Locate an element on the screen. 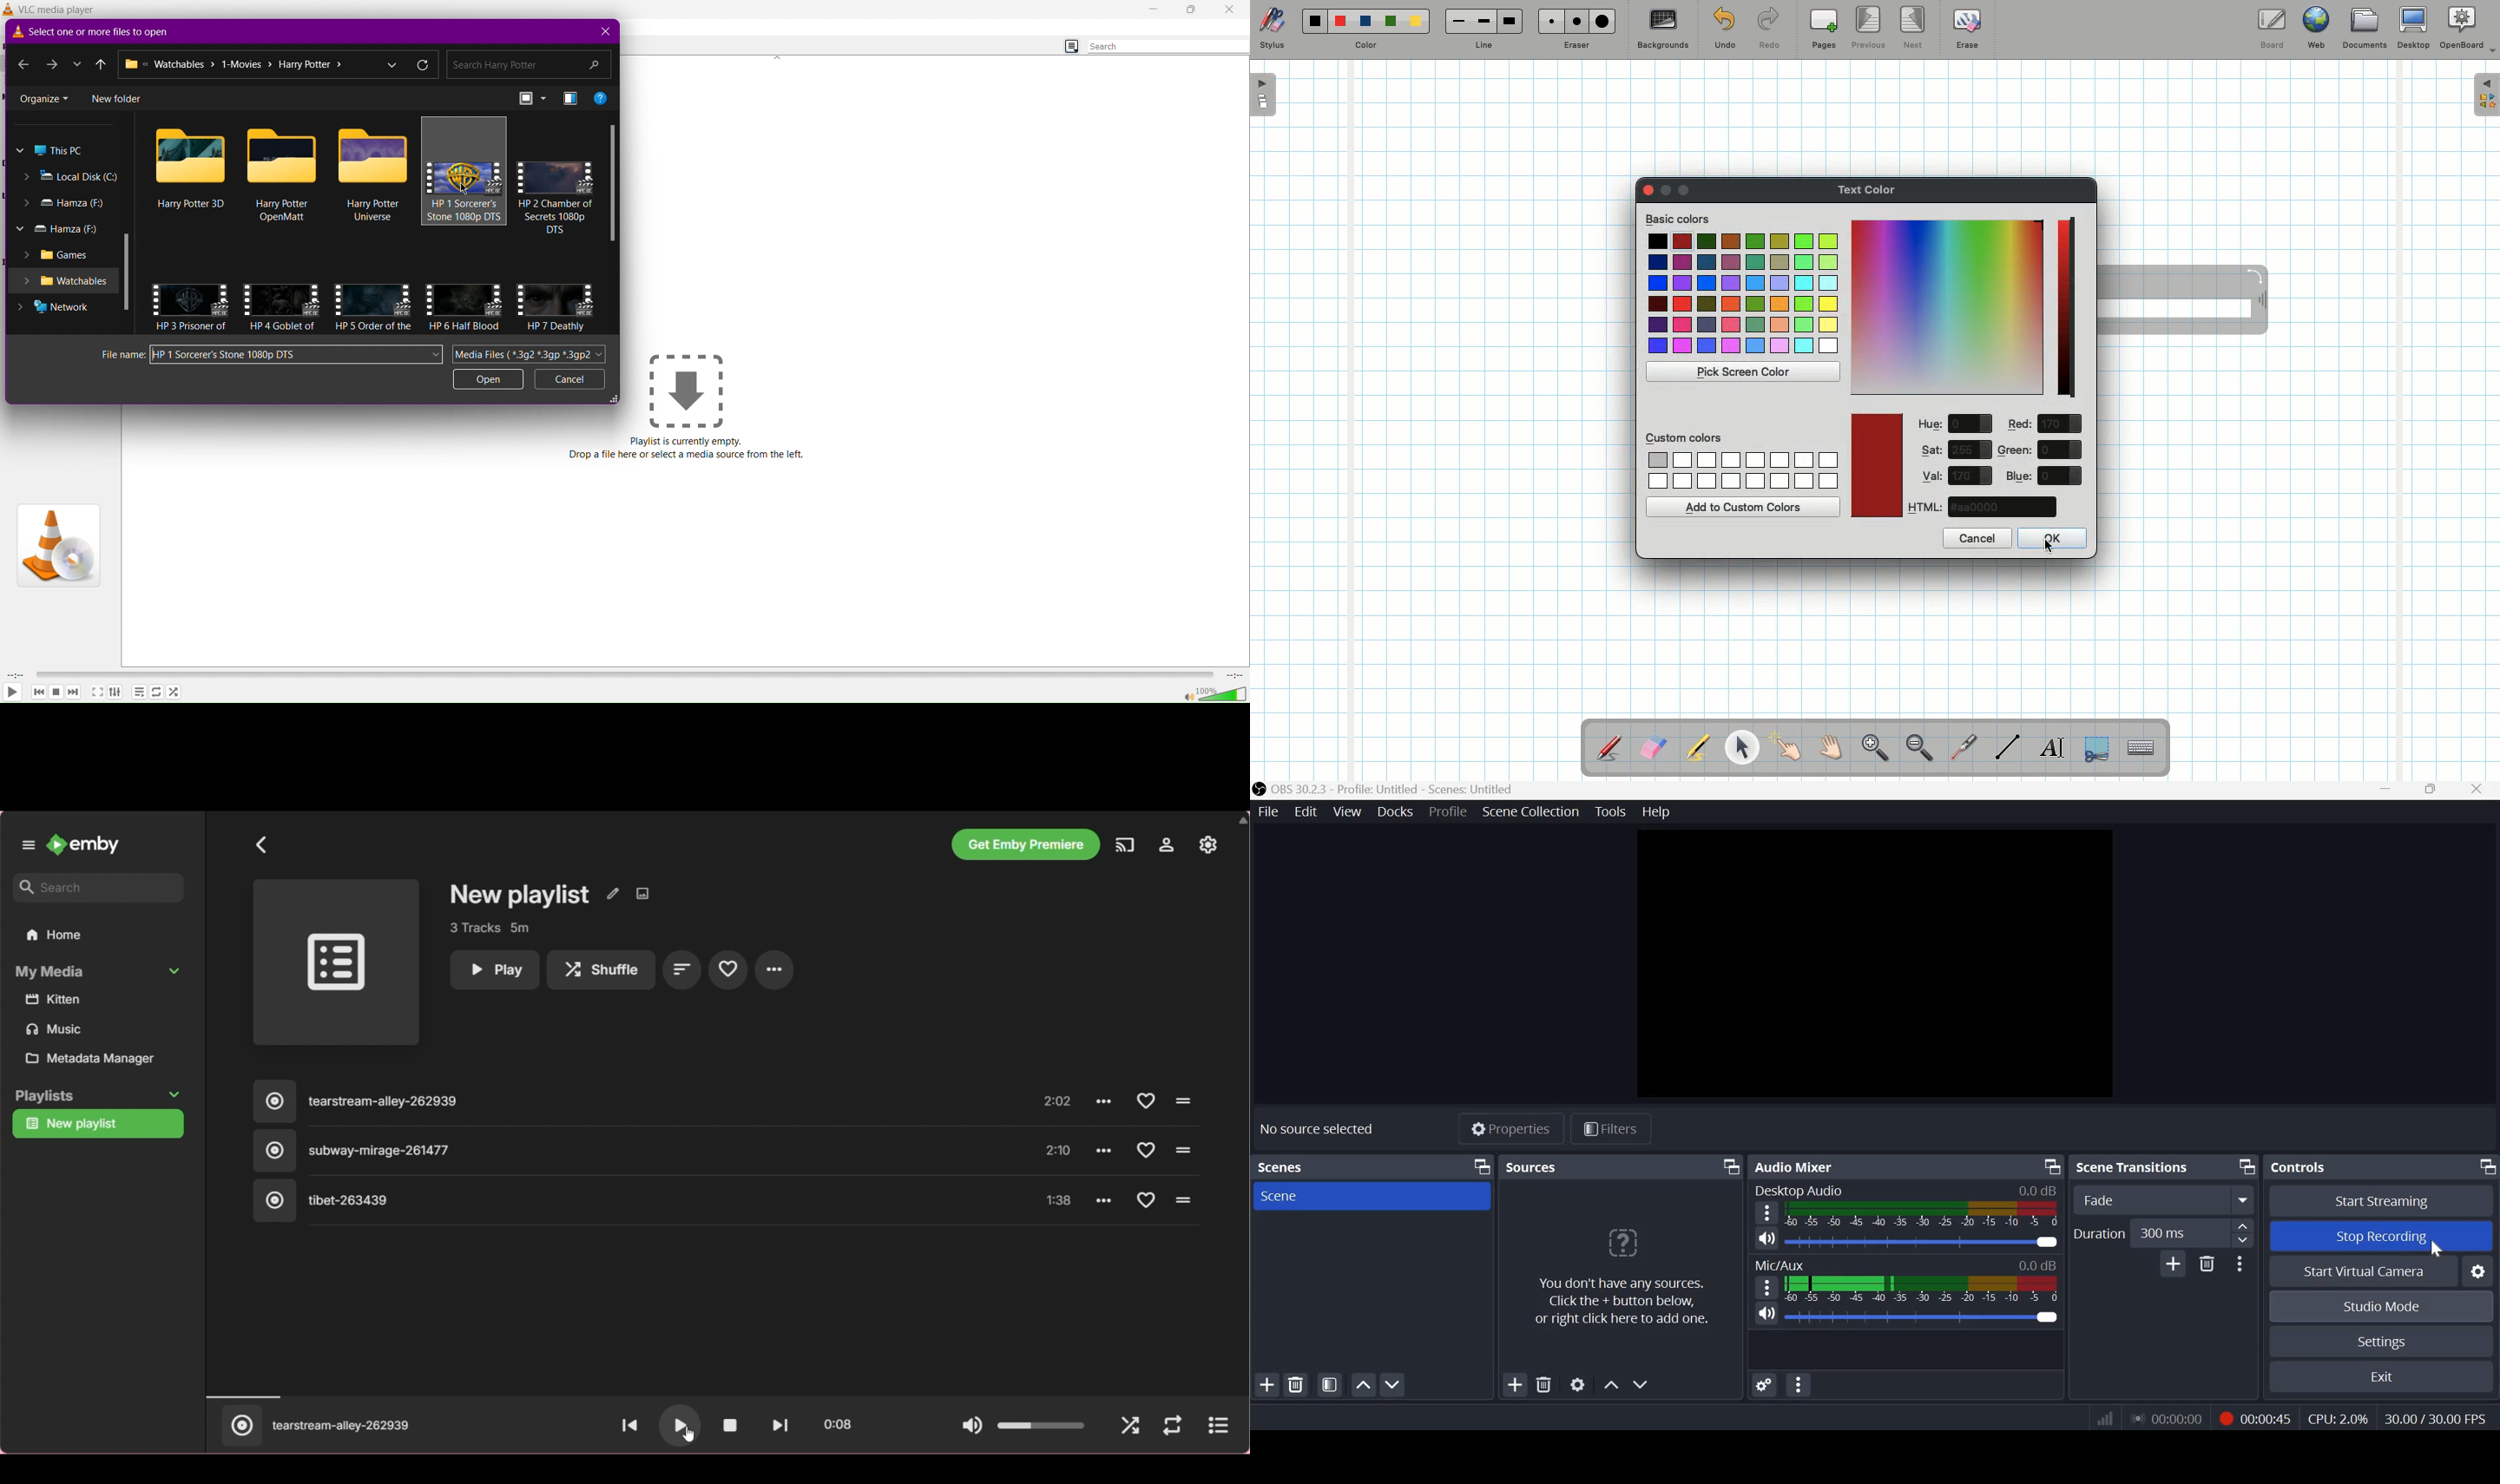 The height and width of the screenshot is (1484, 2520). Stylus is located at coordinates (1610, 747).